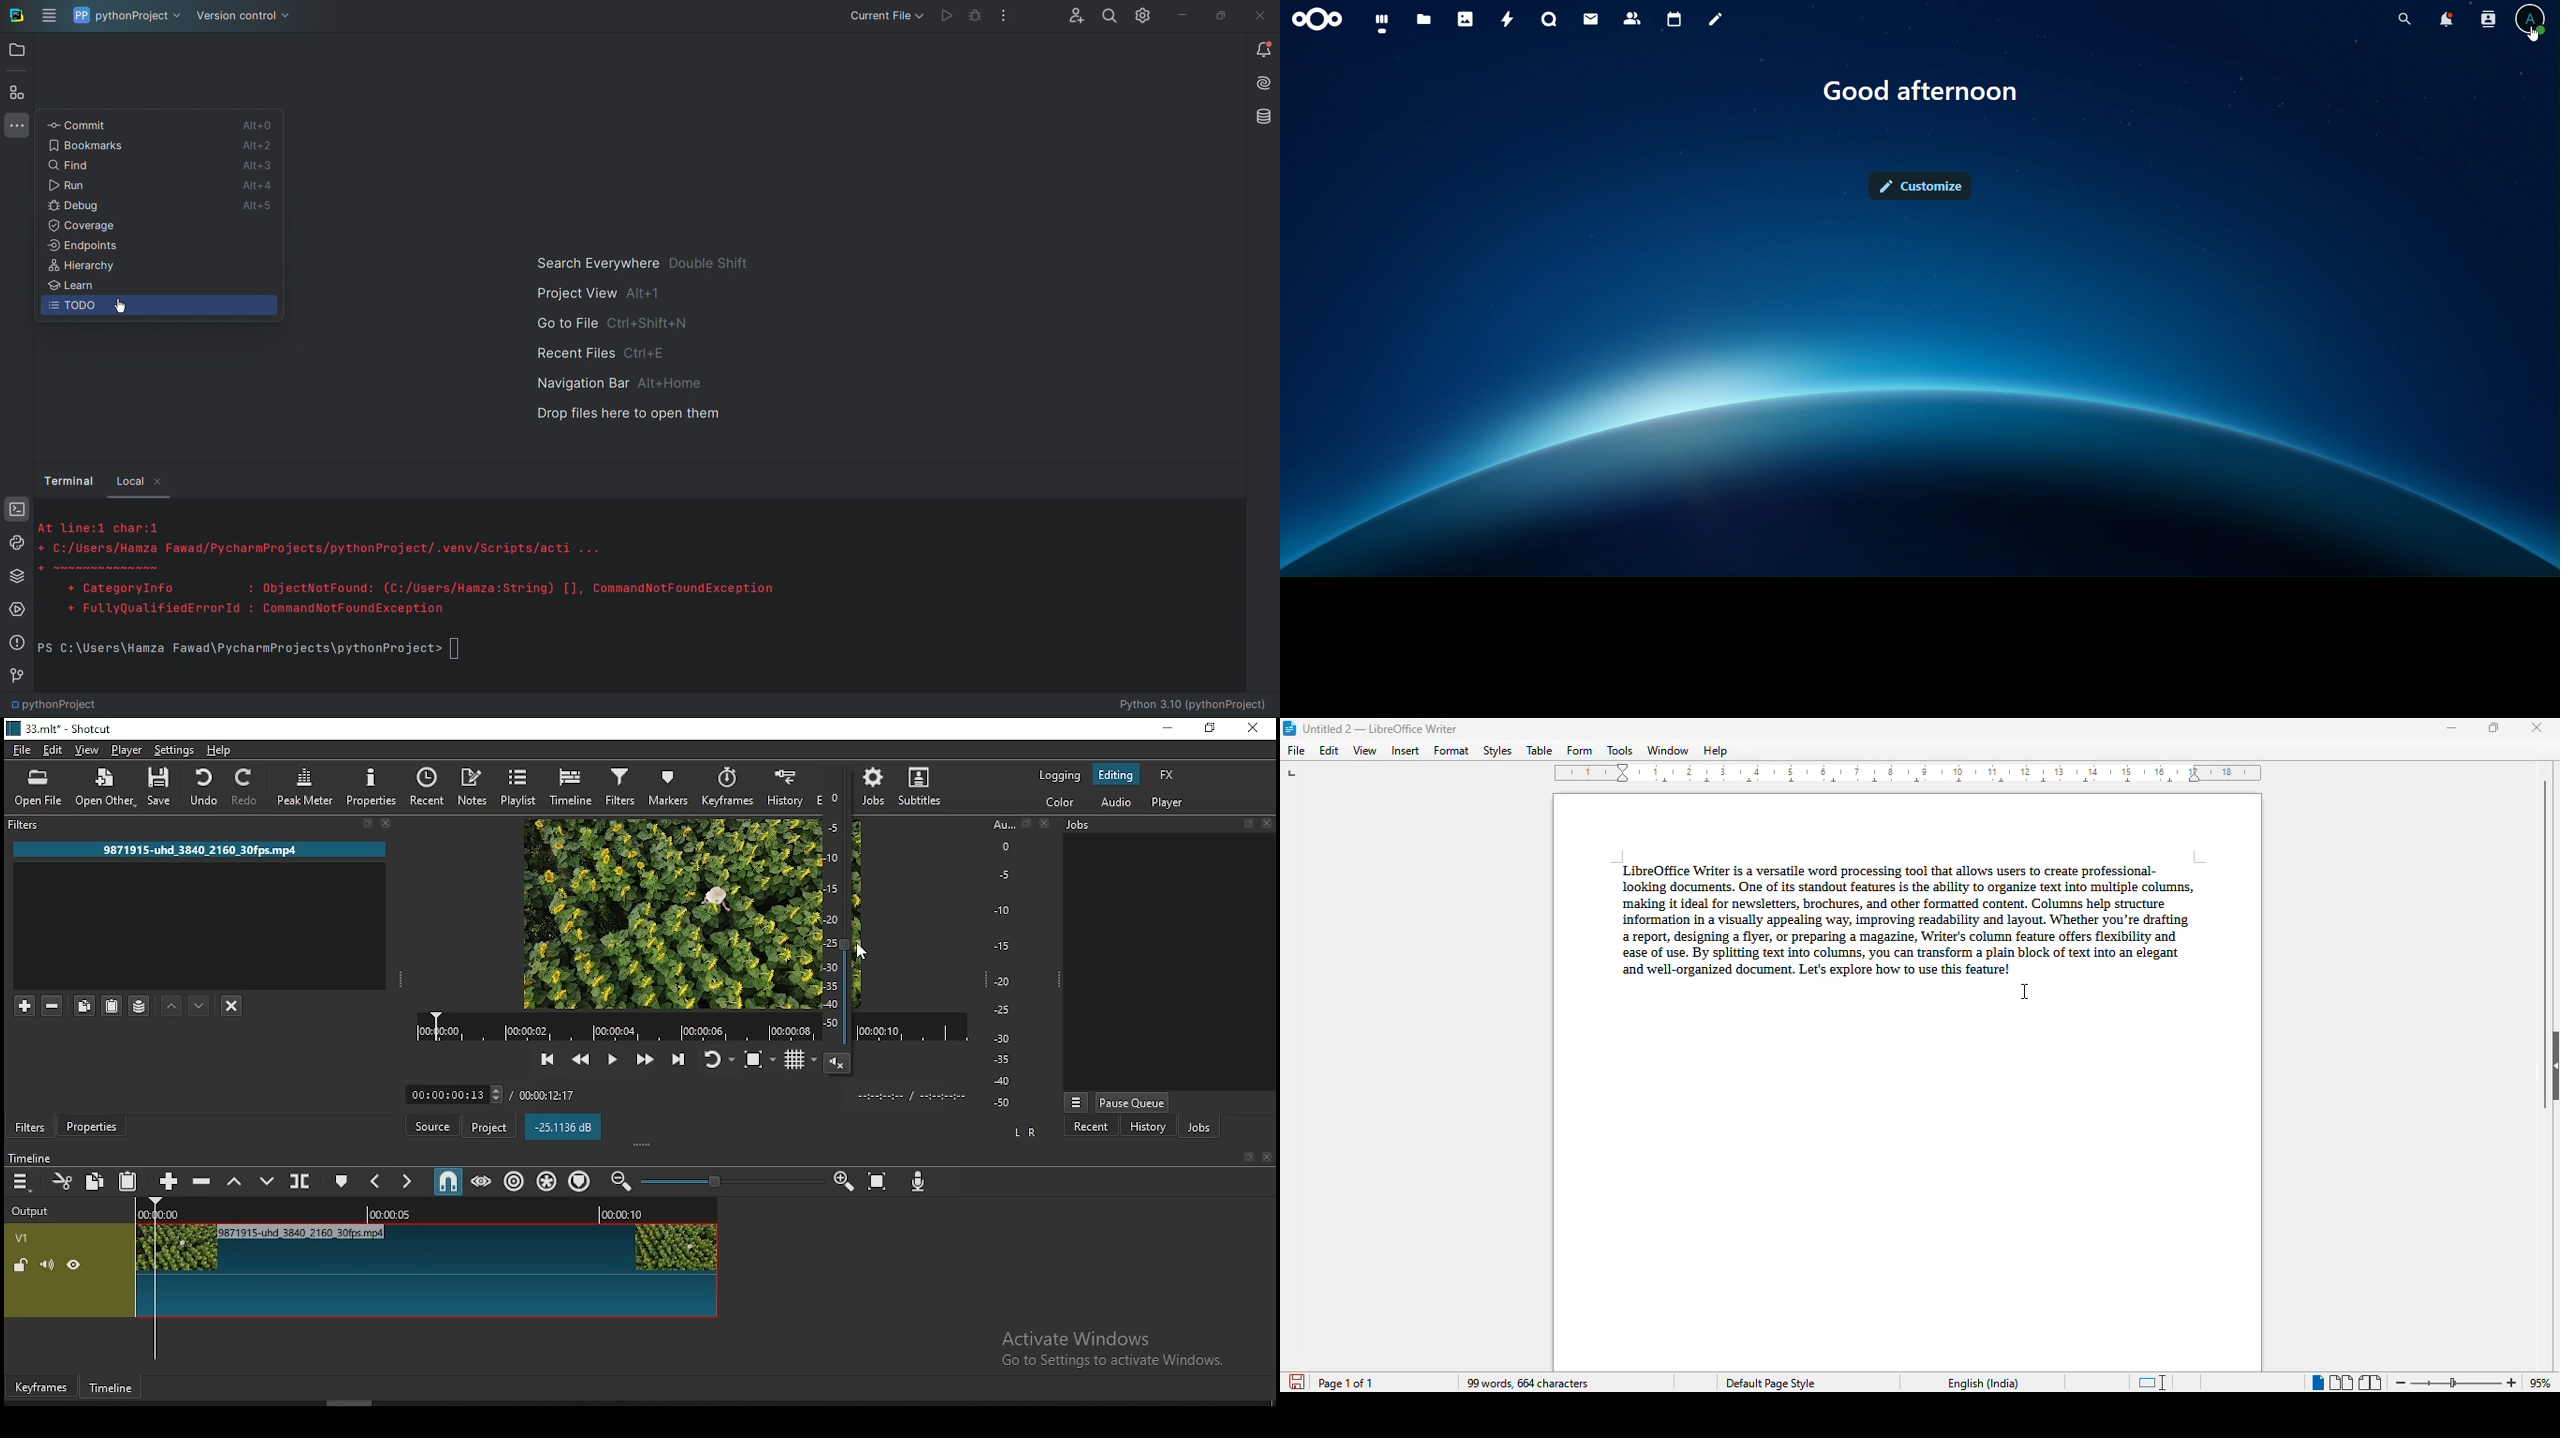 This screenshot has width=2576, height=1456. Describe the element at coordinates (1426, 19) in the screenshot. I see `files` at that location.